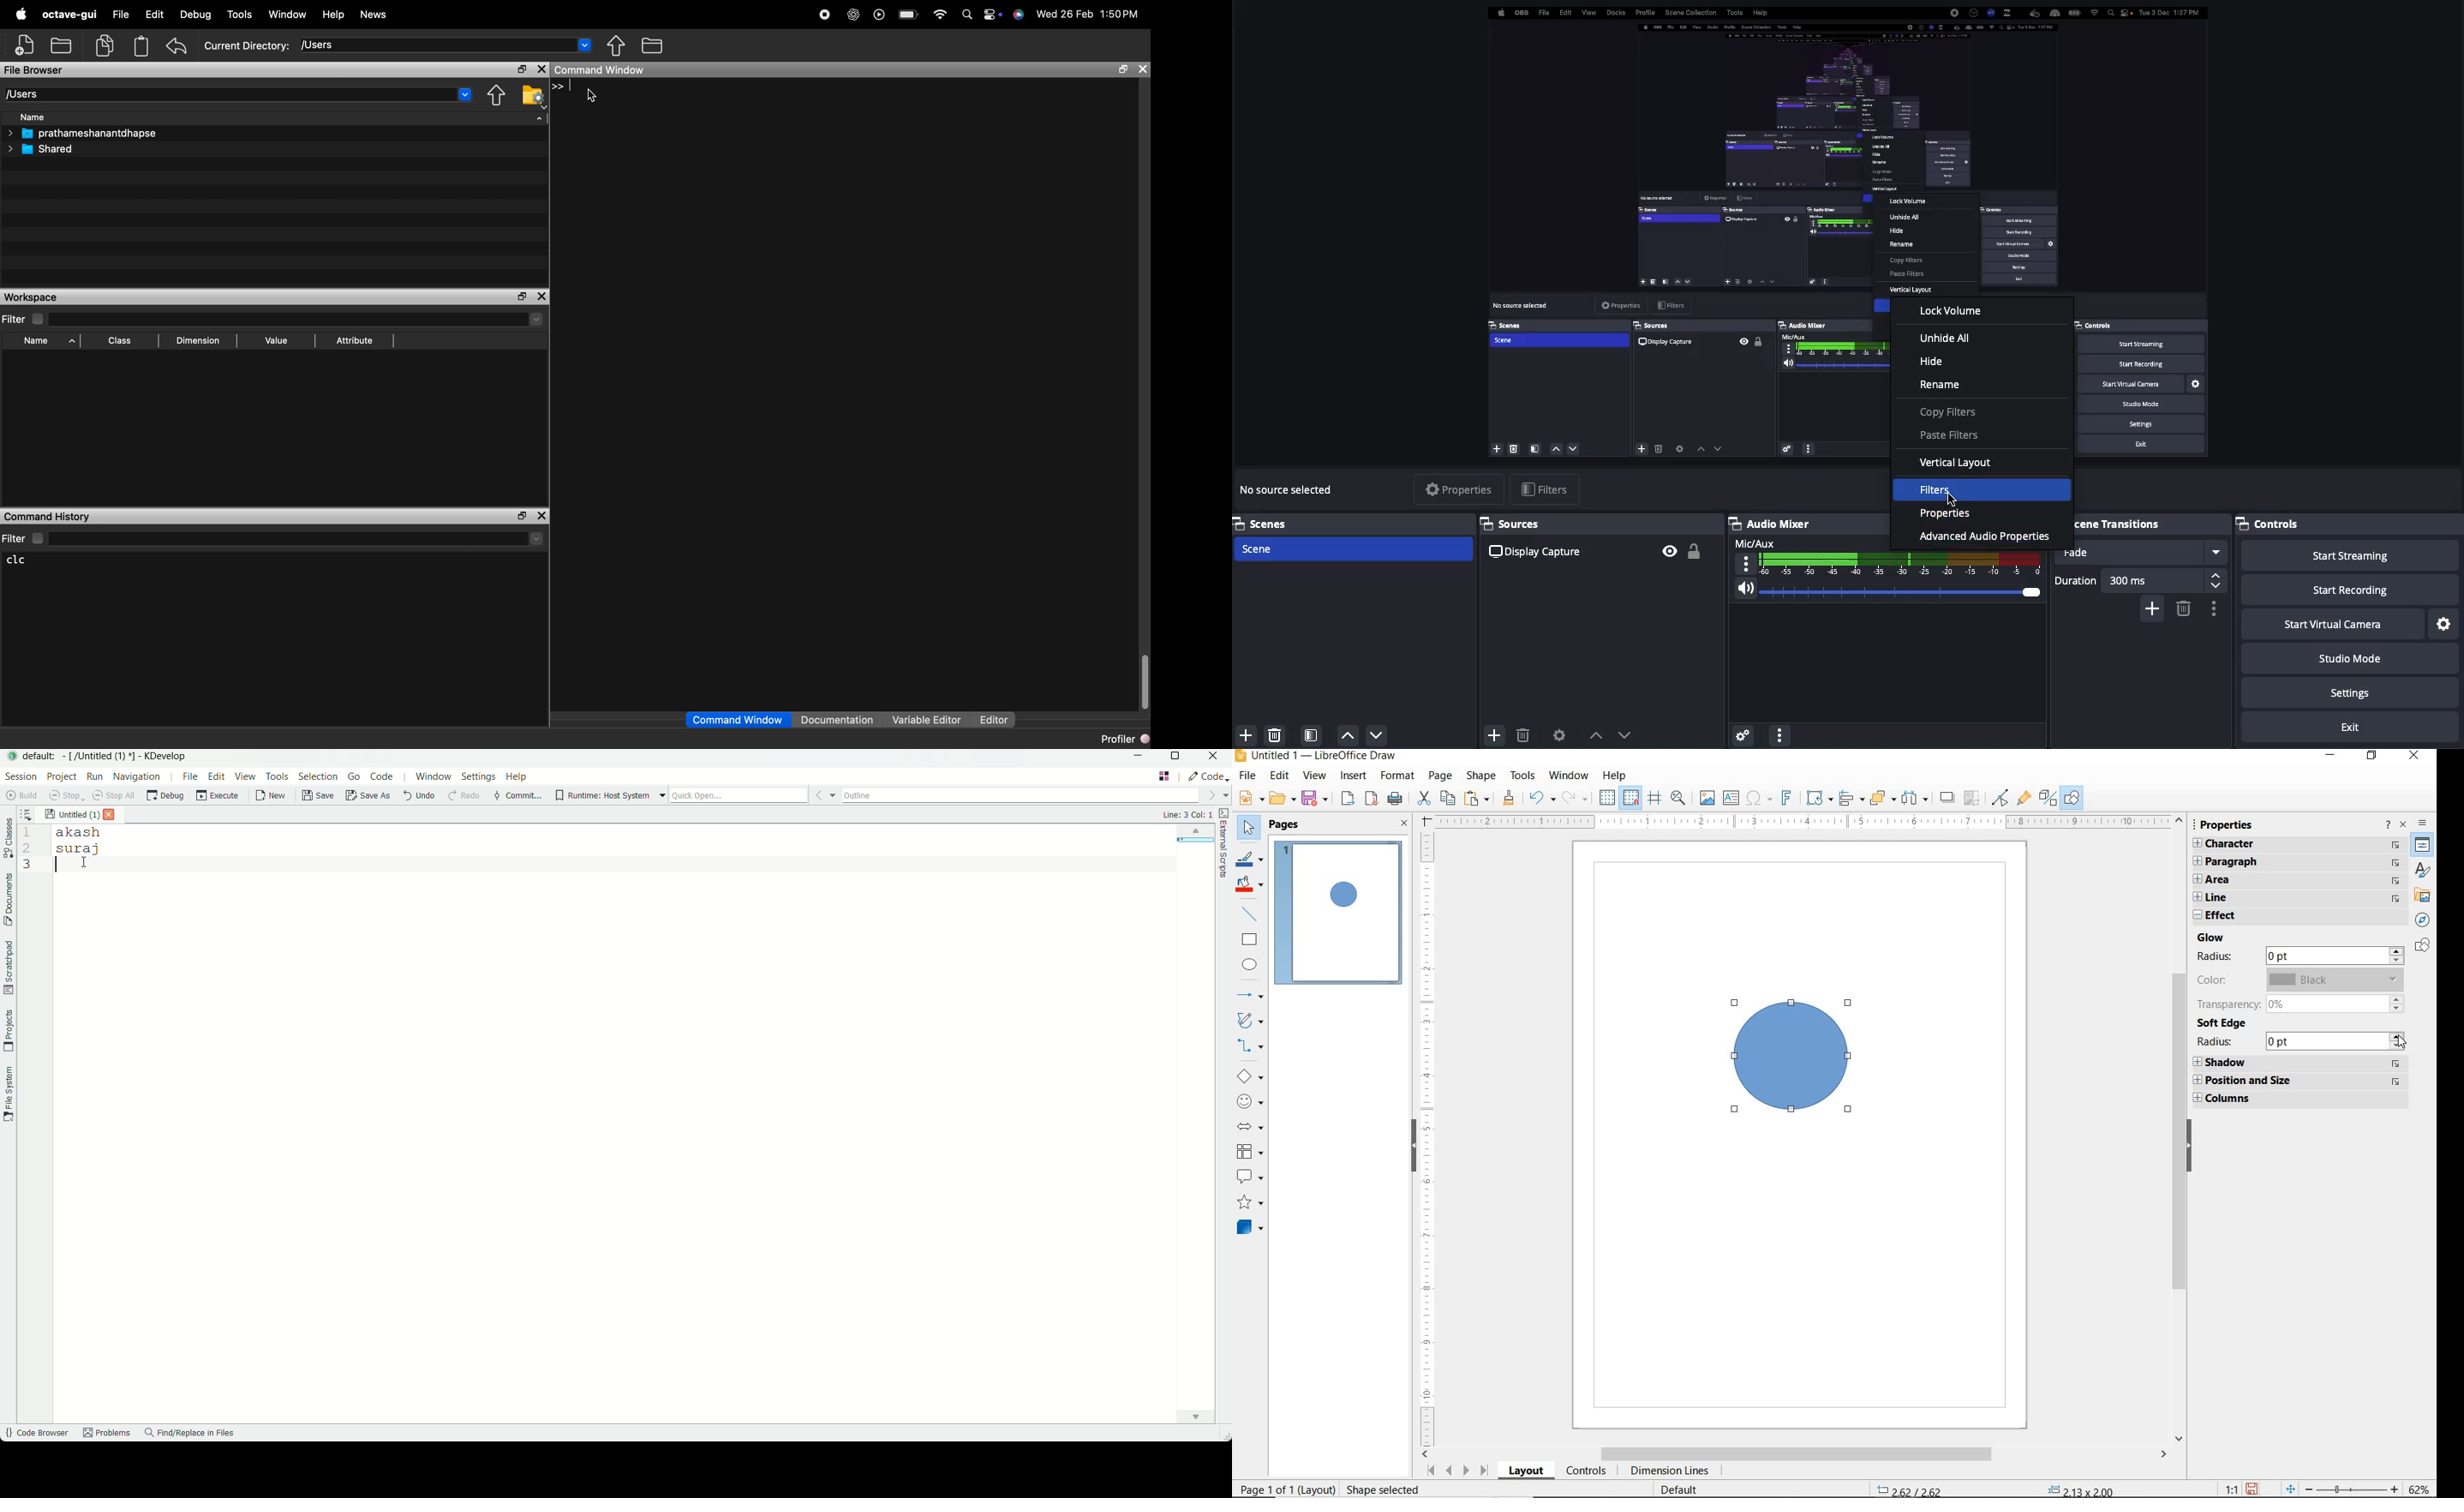  Describe the element at coordinates (1935, 361) in the screenshot. I see `Hide` at that location.